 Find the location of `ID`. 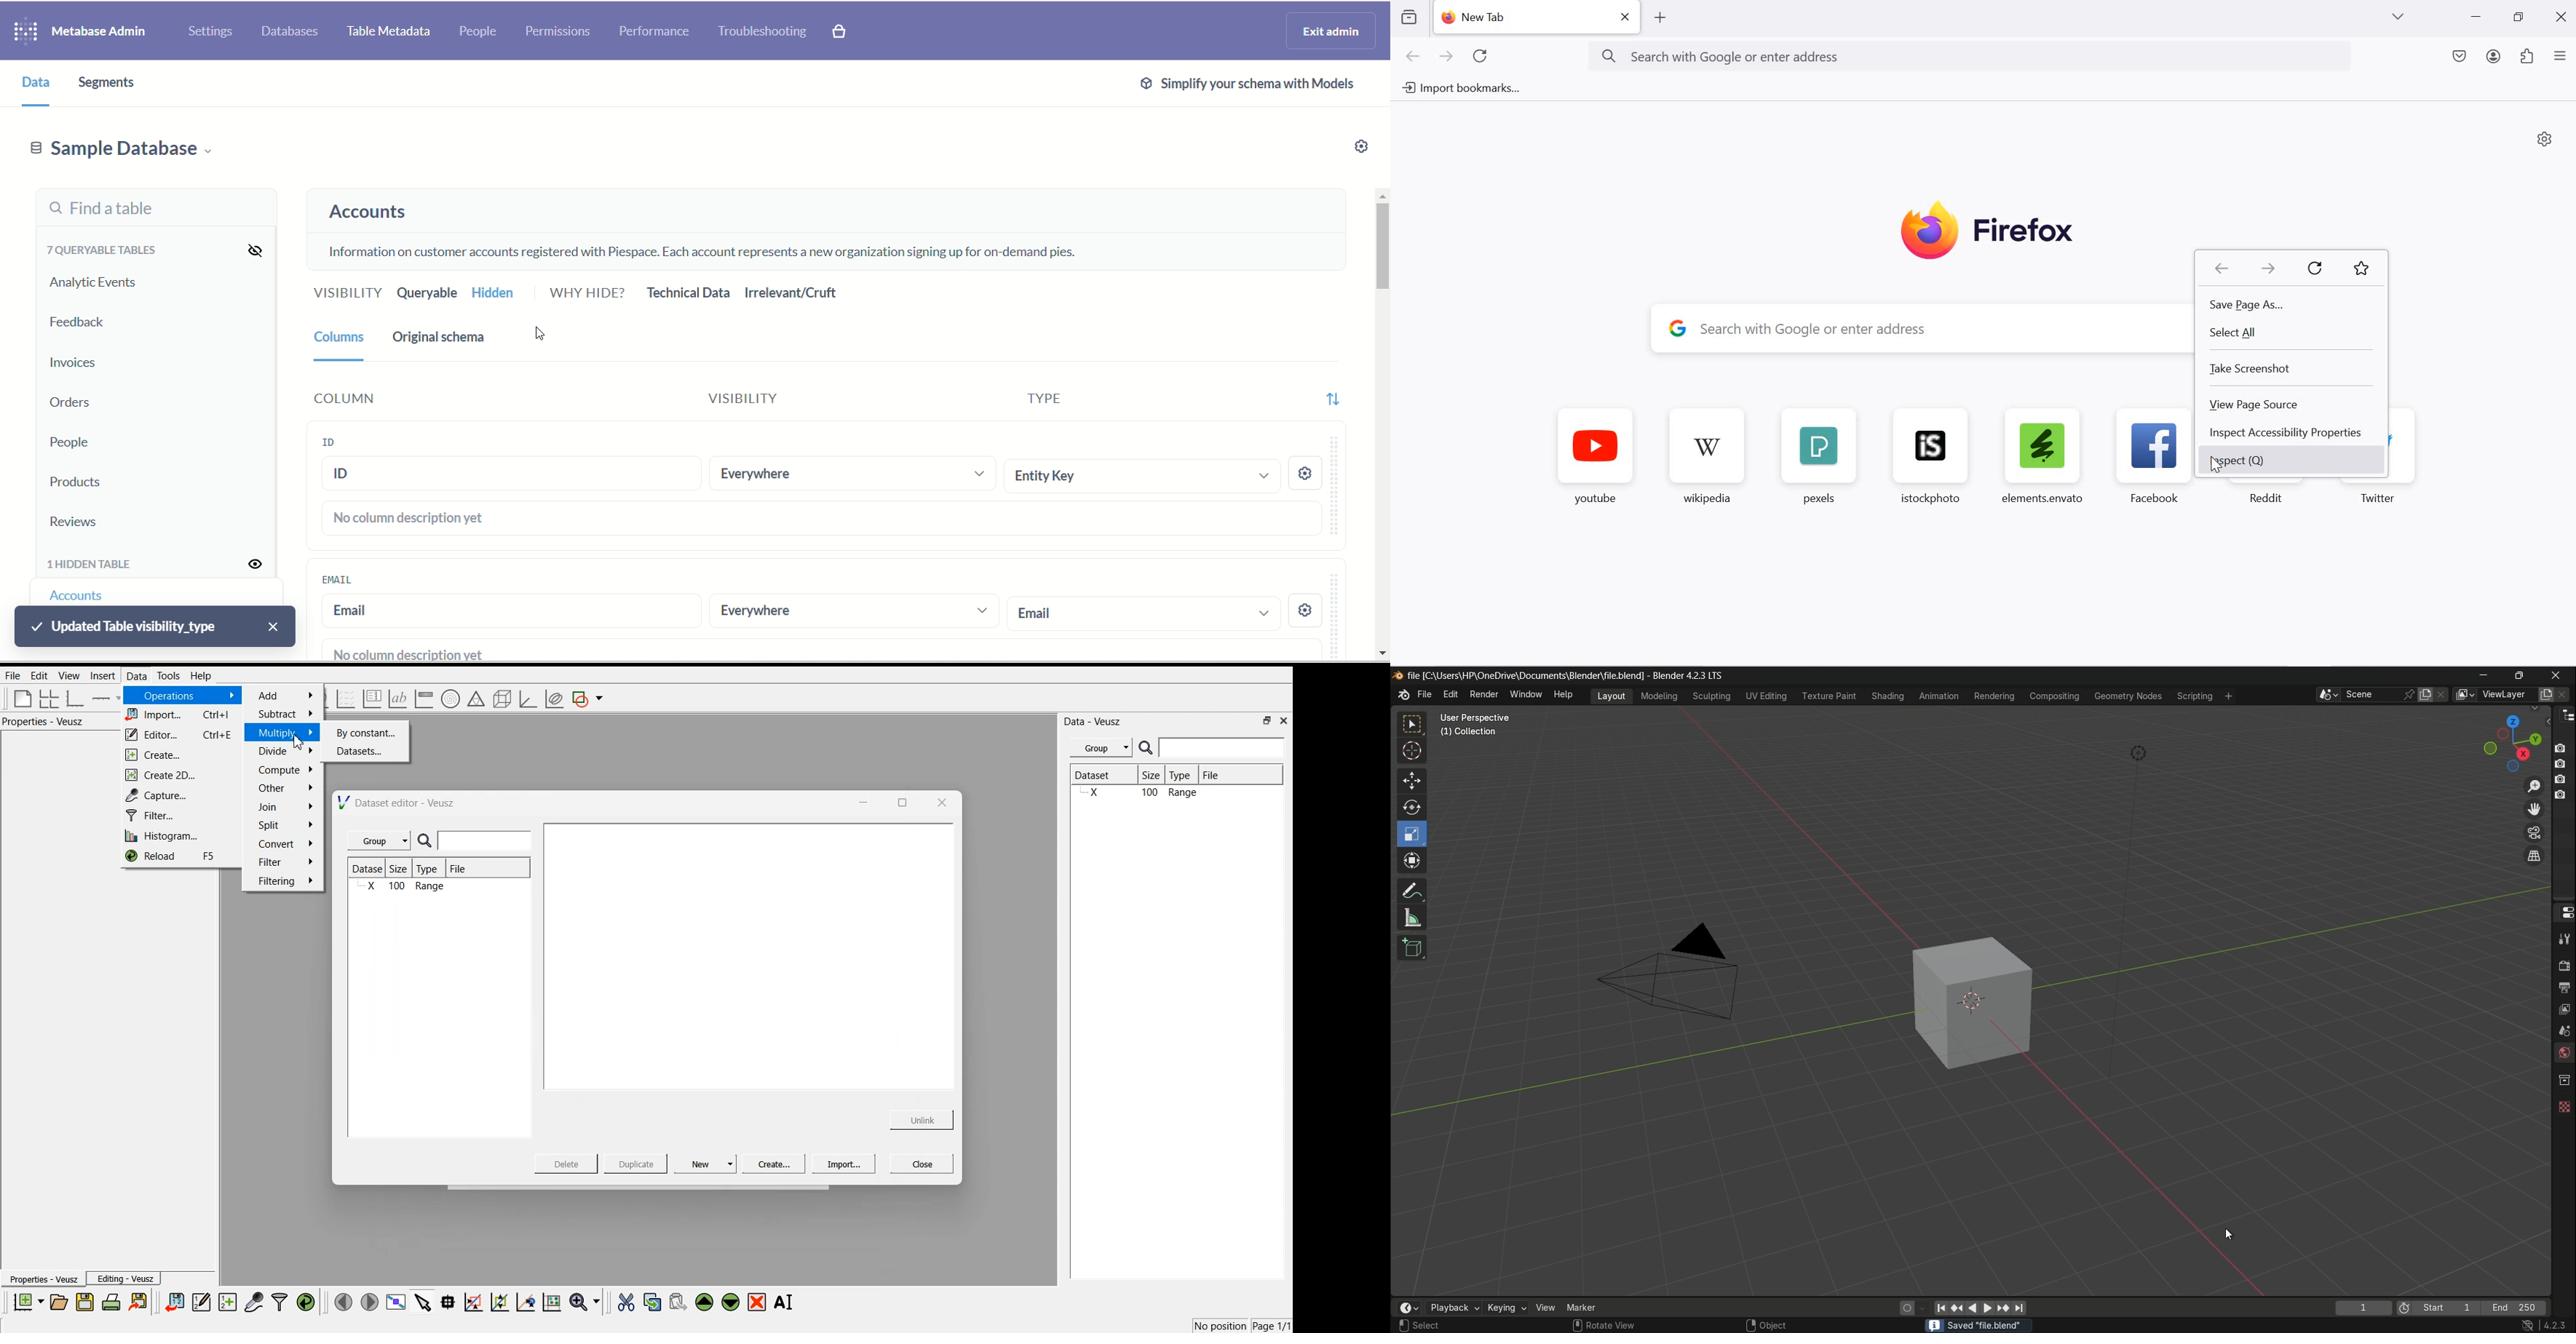

ID is located at coordinates (510, 476).